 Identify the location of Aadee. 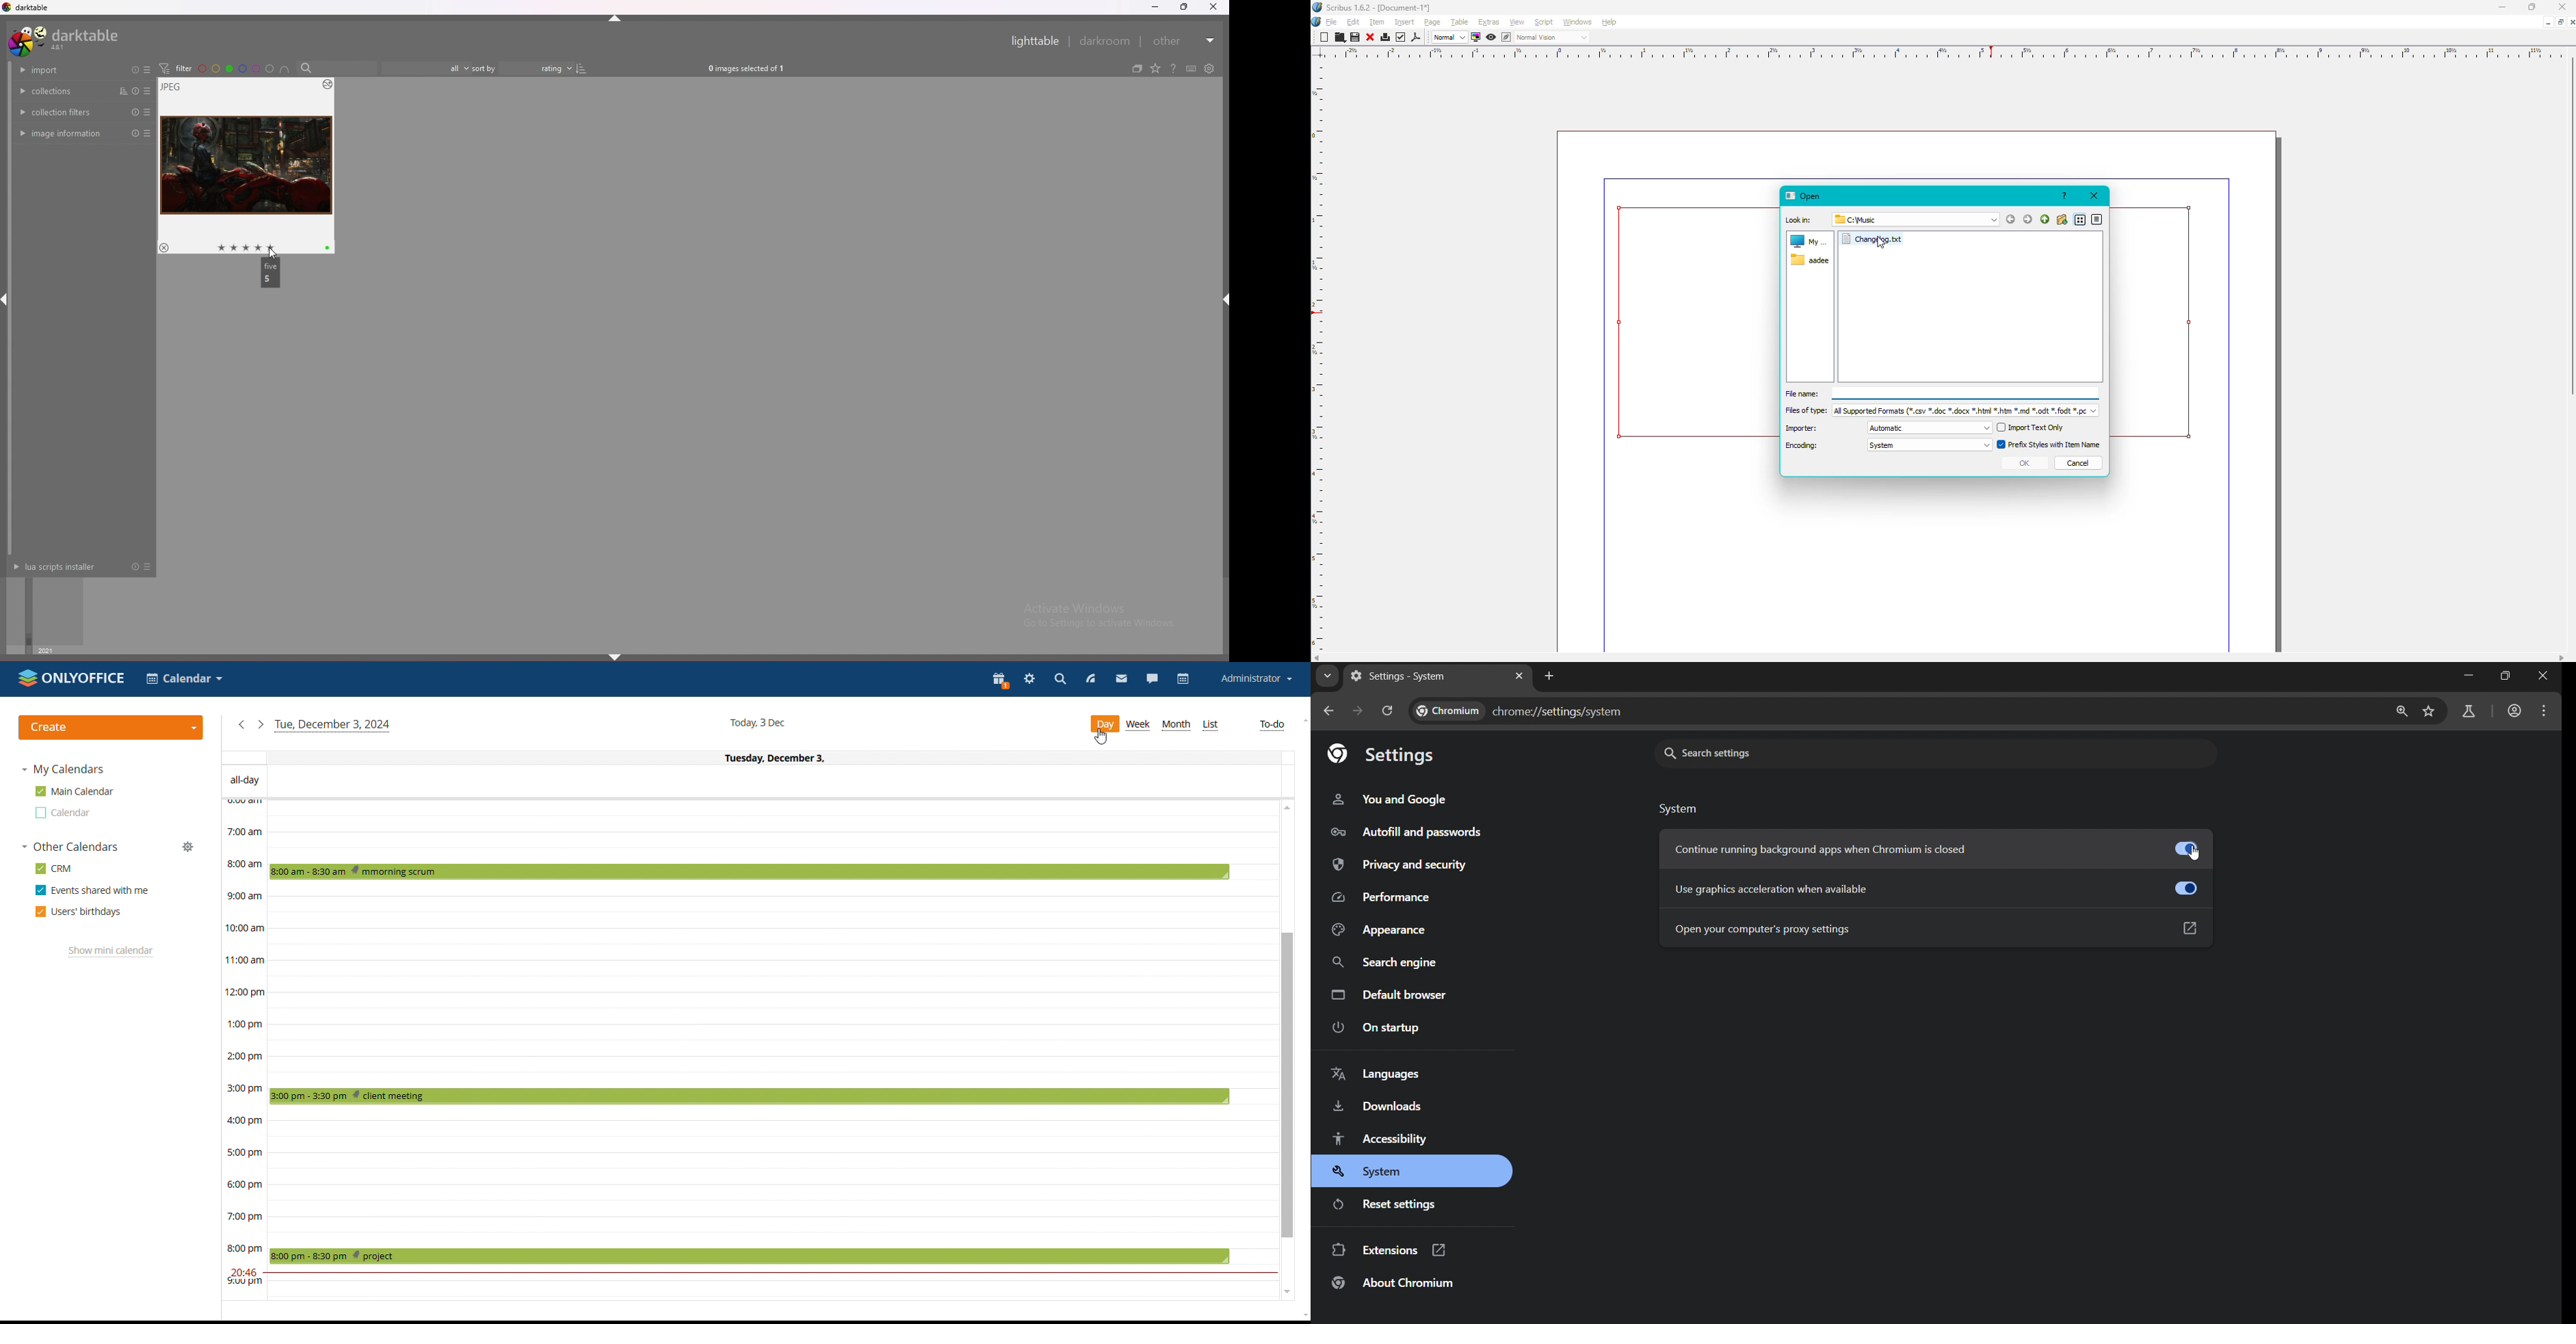
(1812, 261).